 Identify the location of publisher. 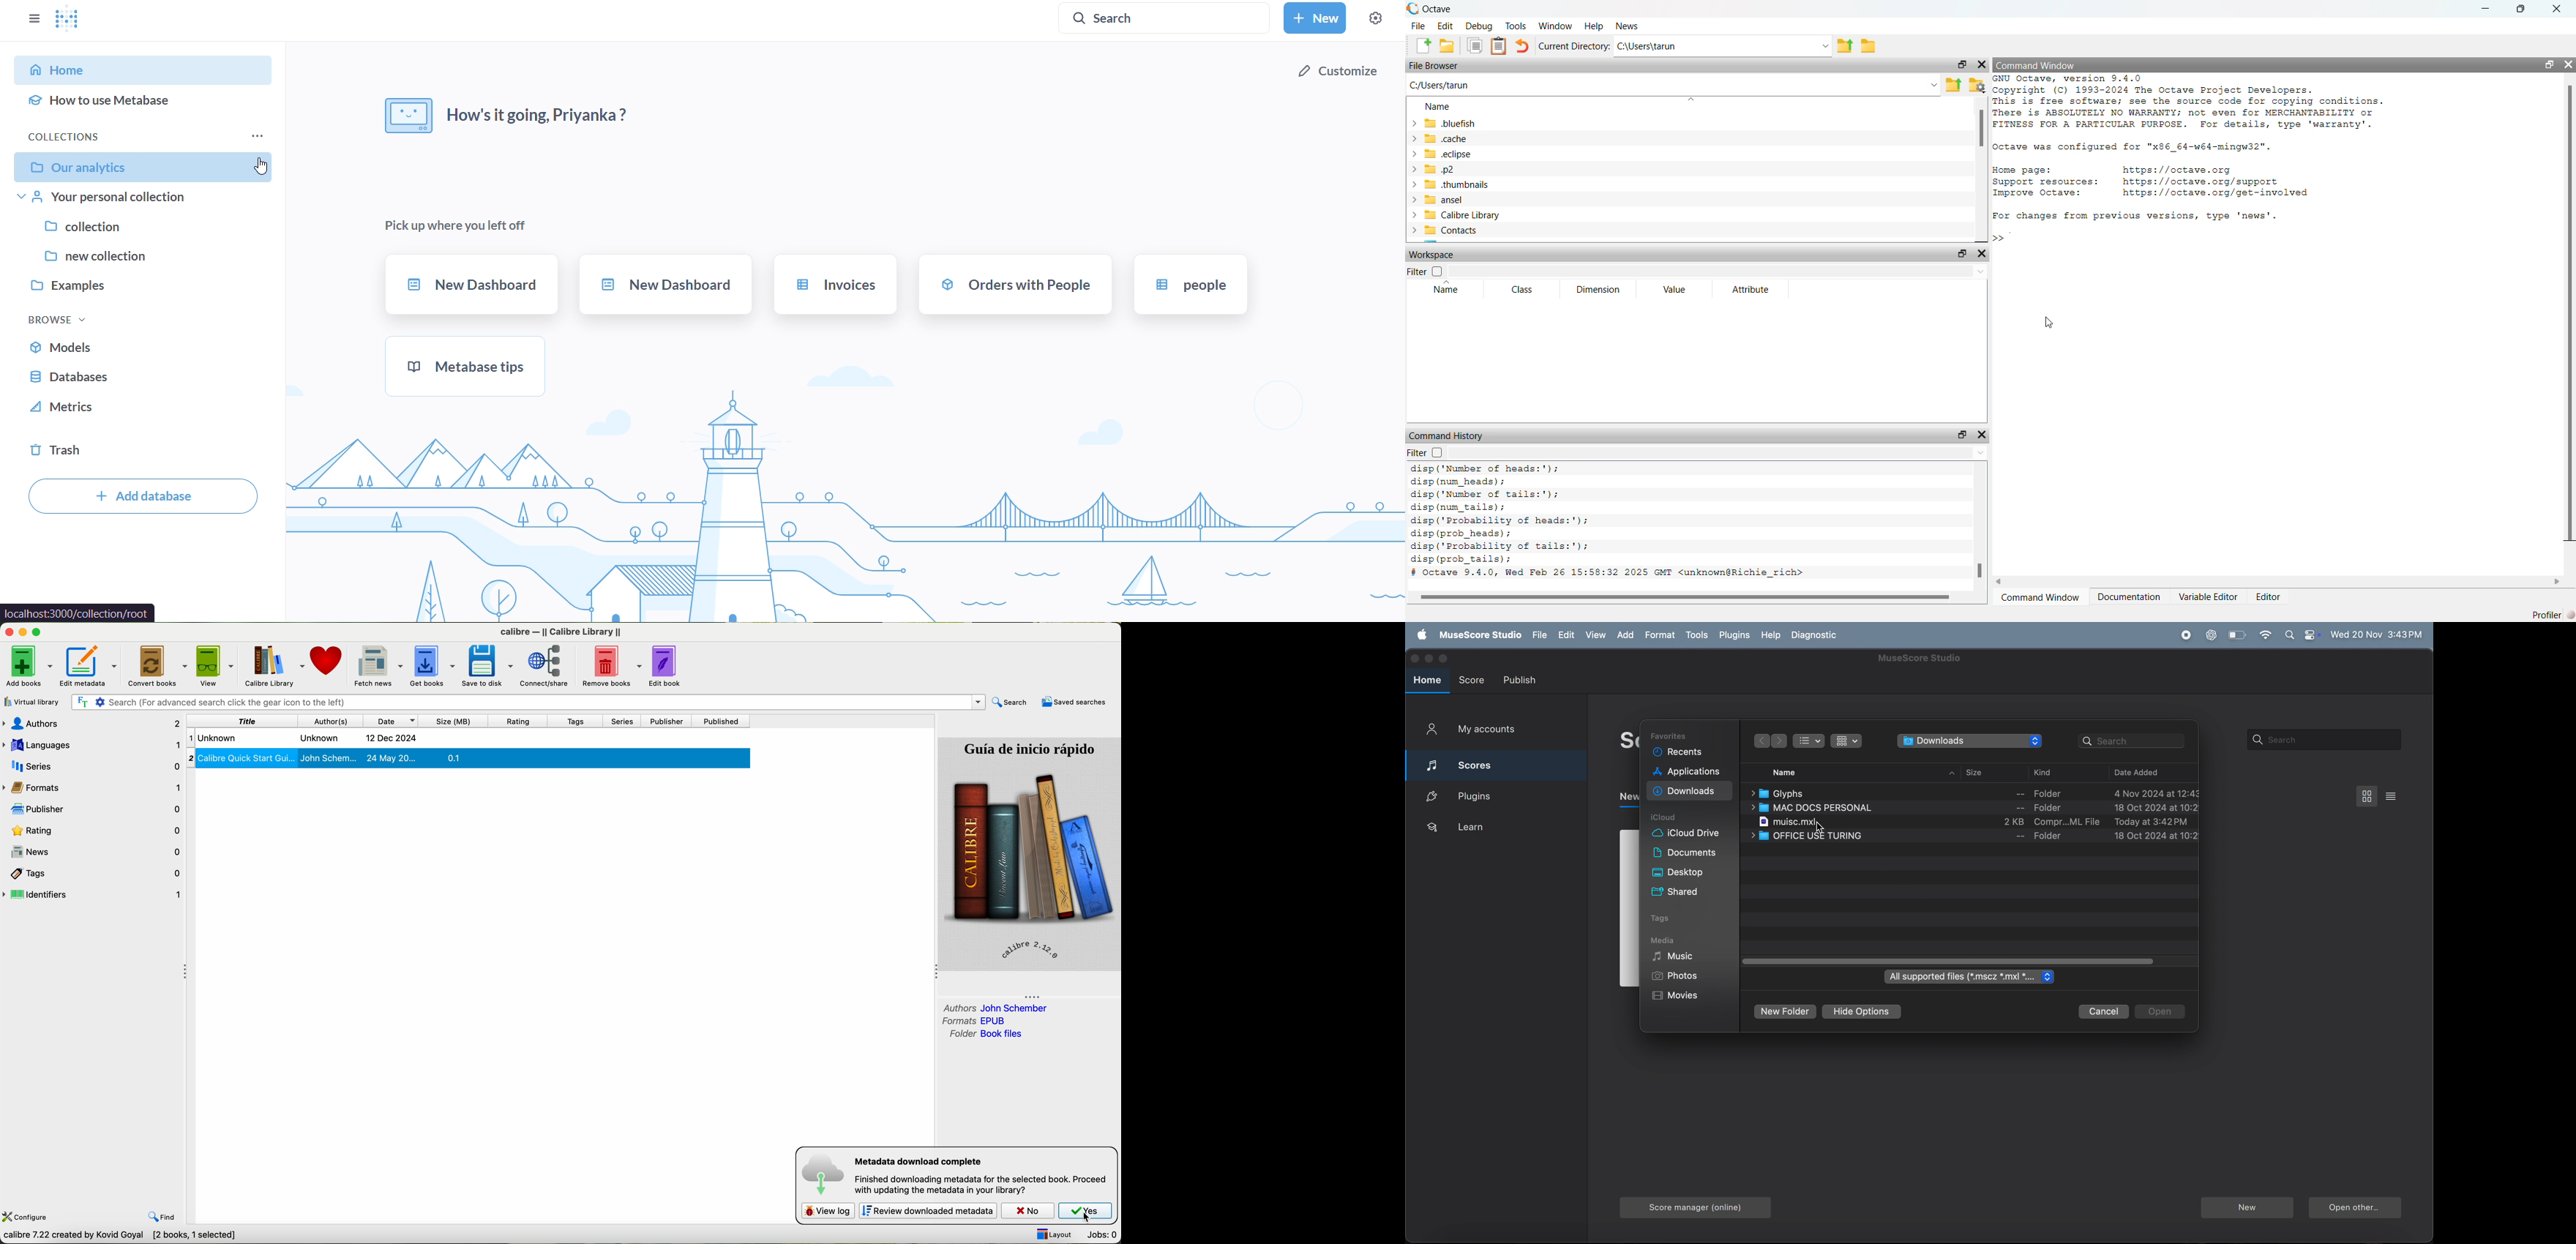
(665, 721).